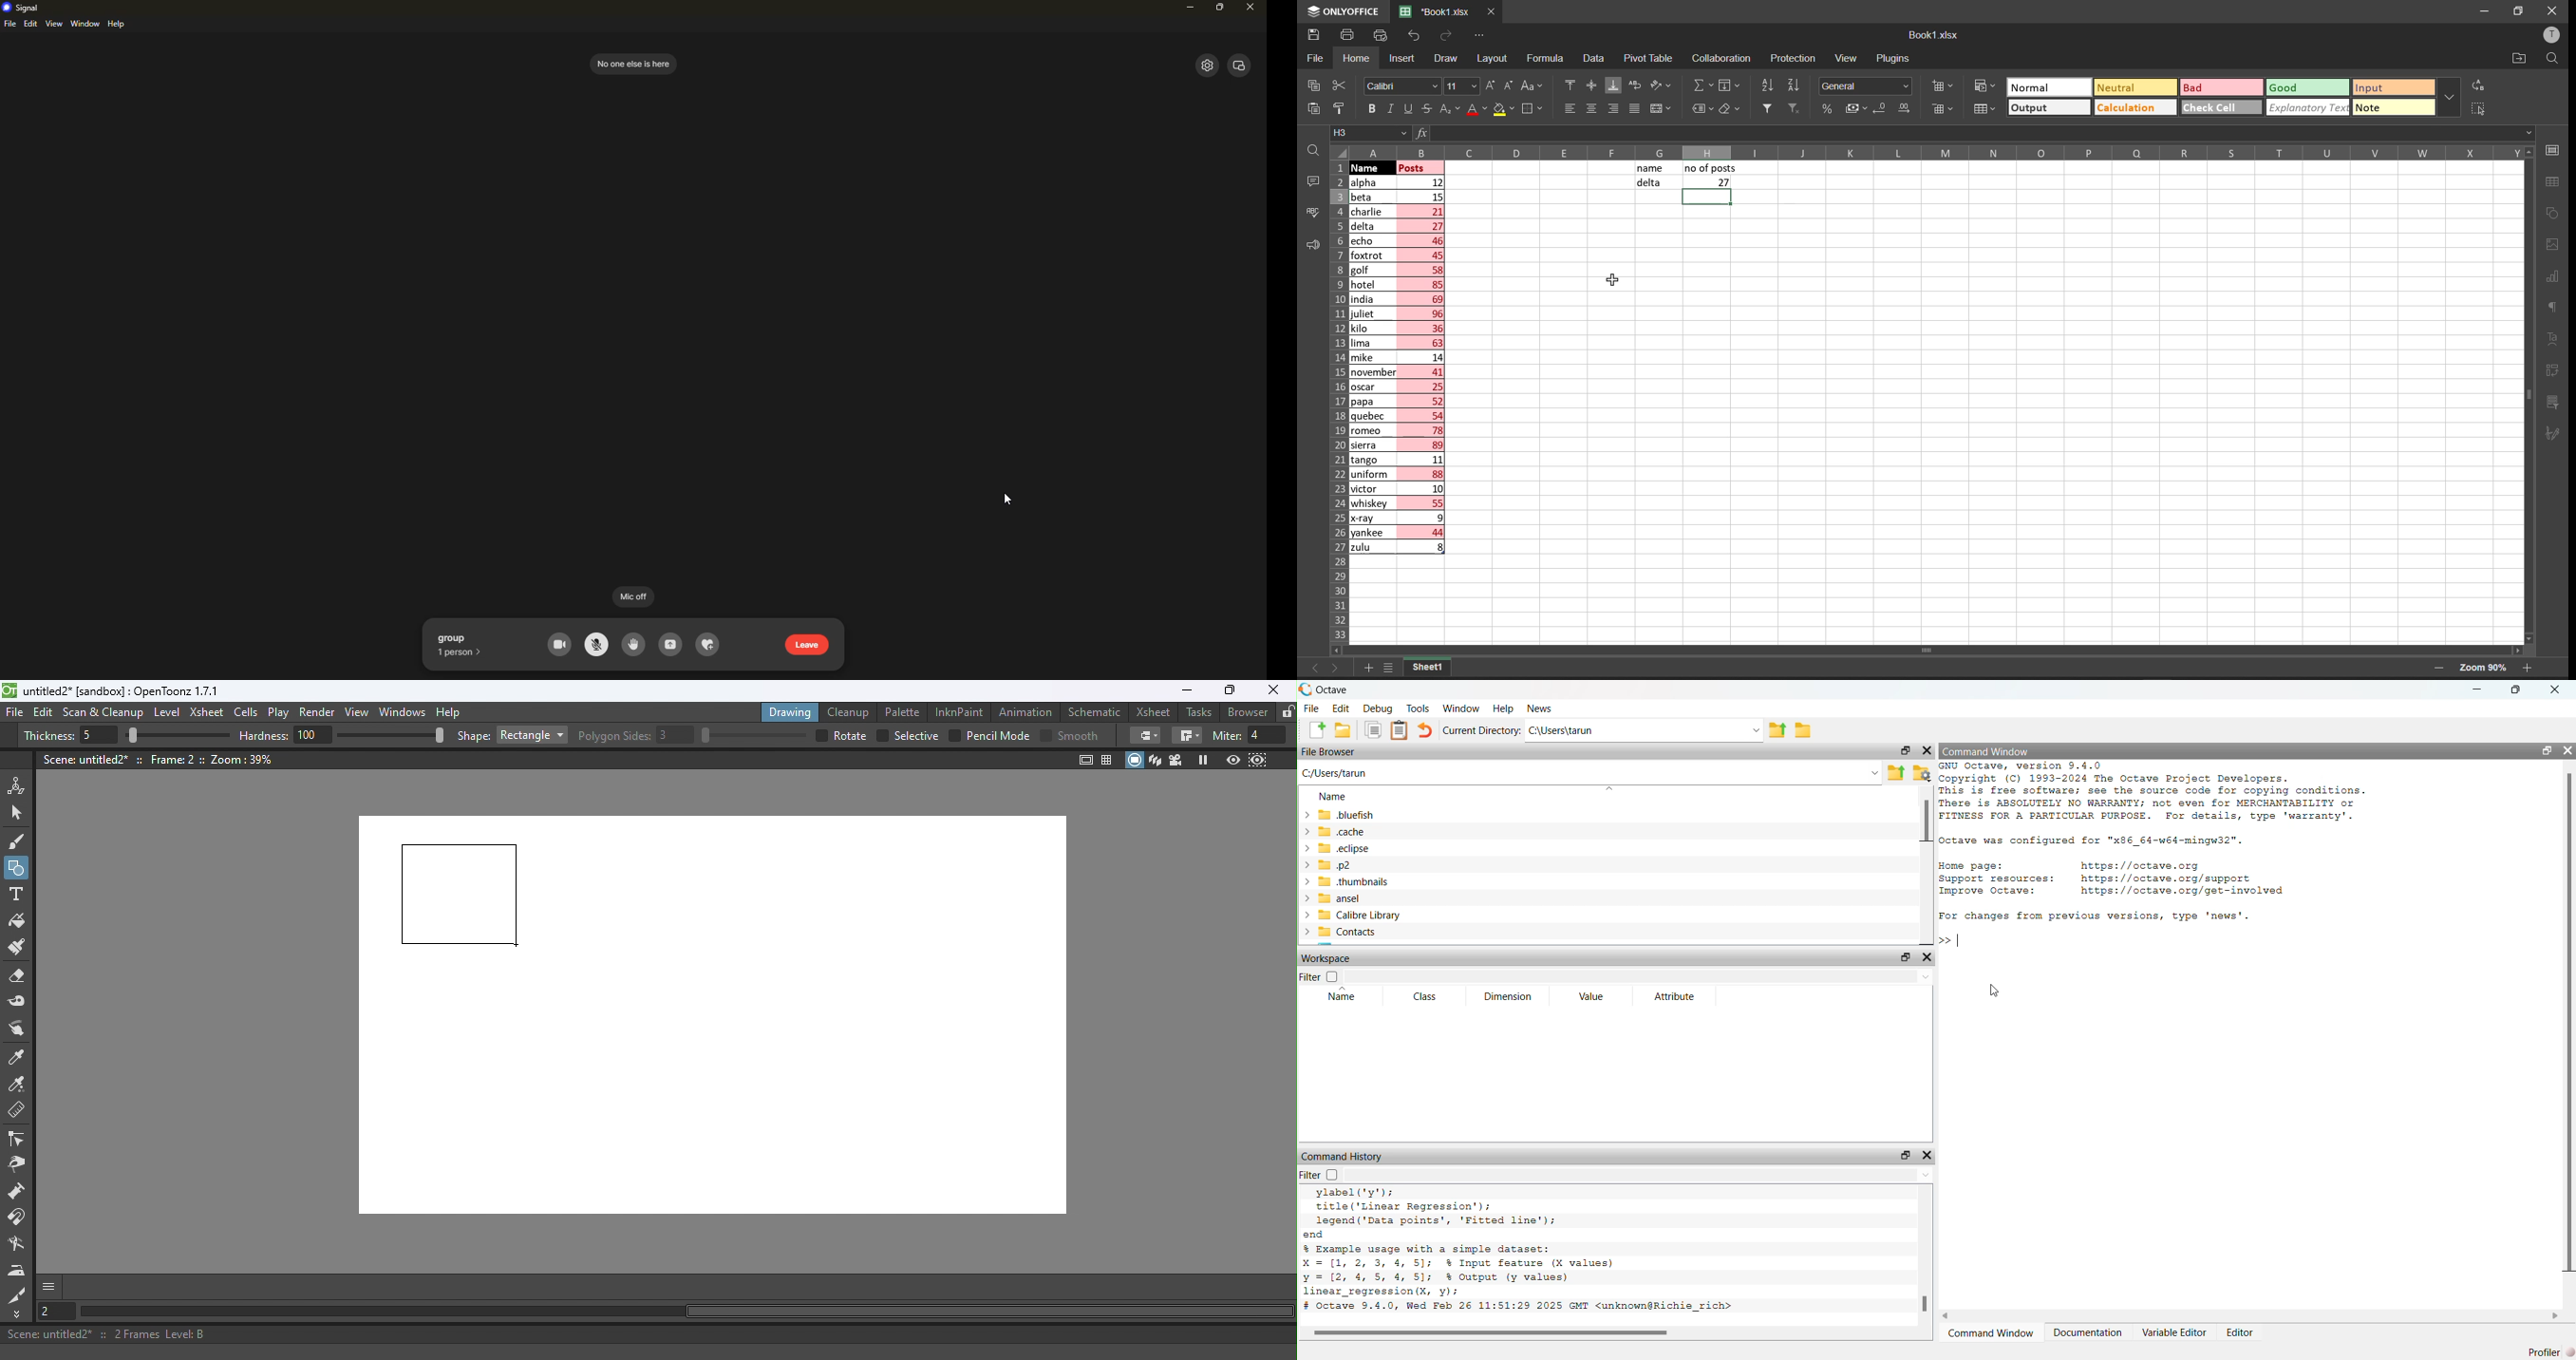  What do you see at coordinates (916, 736) in the screenshot?
I see `selective` at bounding box center [916, 736].